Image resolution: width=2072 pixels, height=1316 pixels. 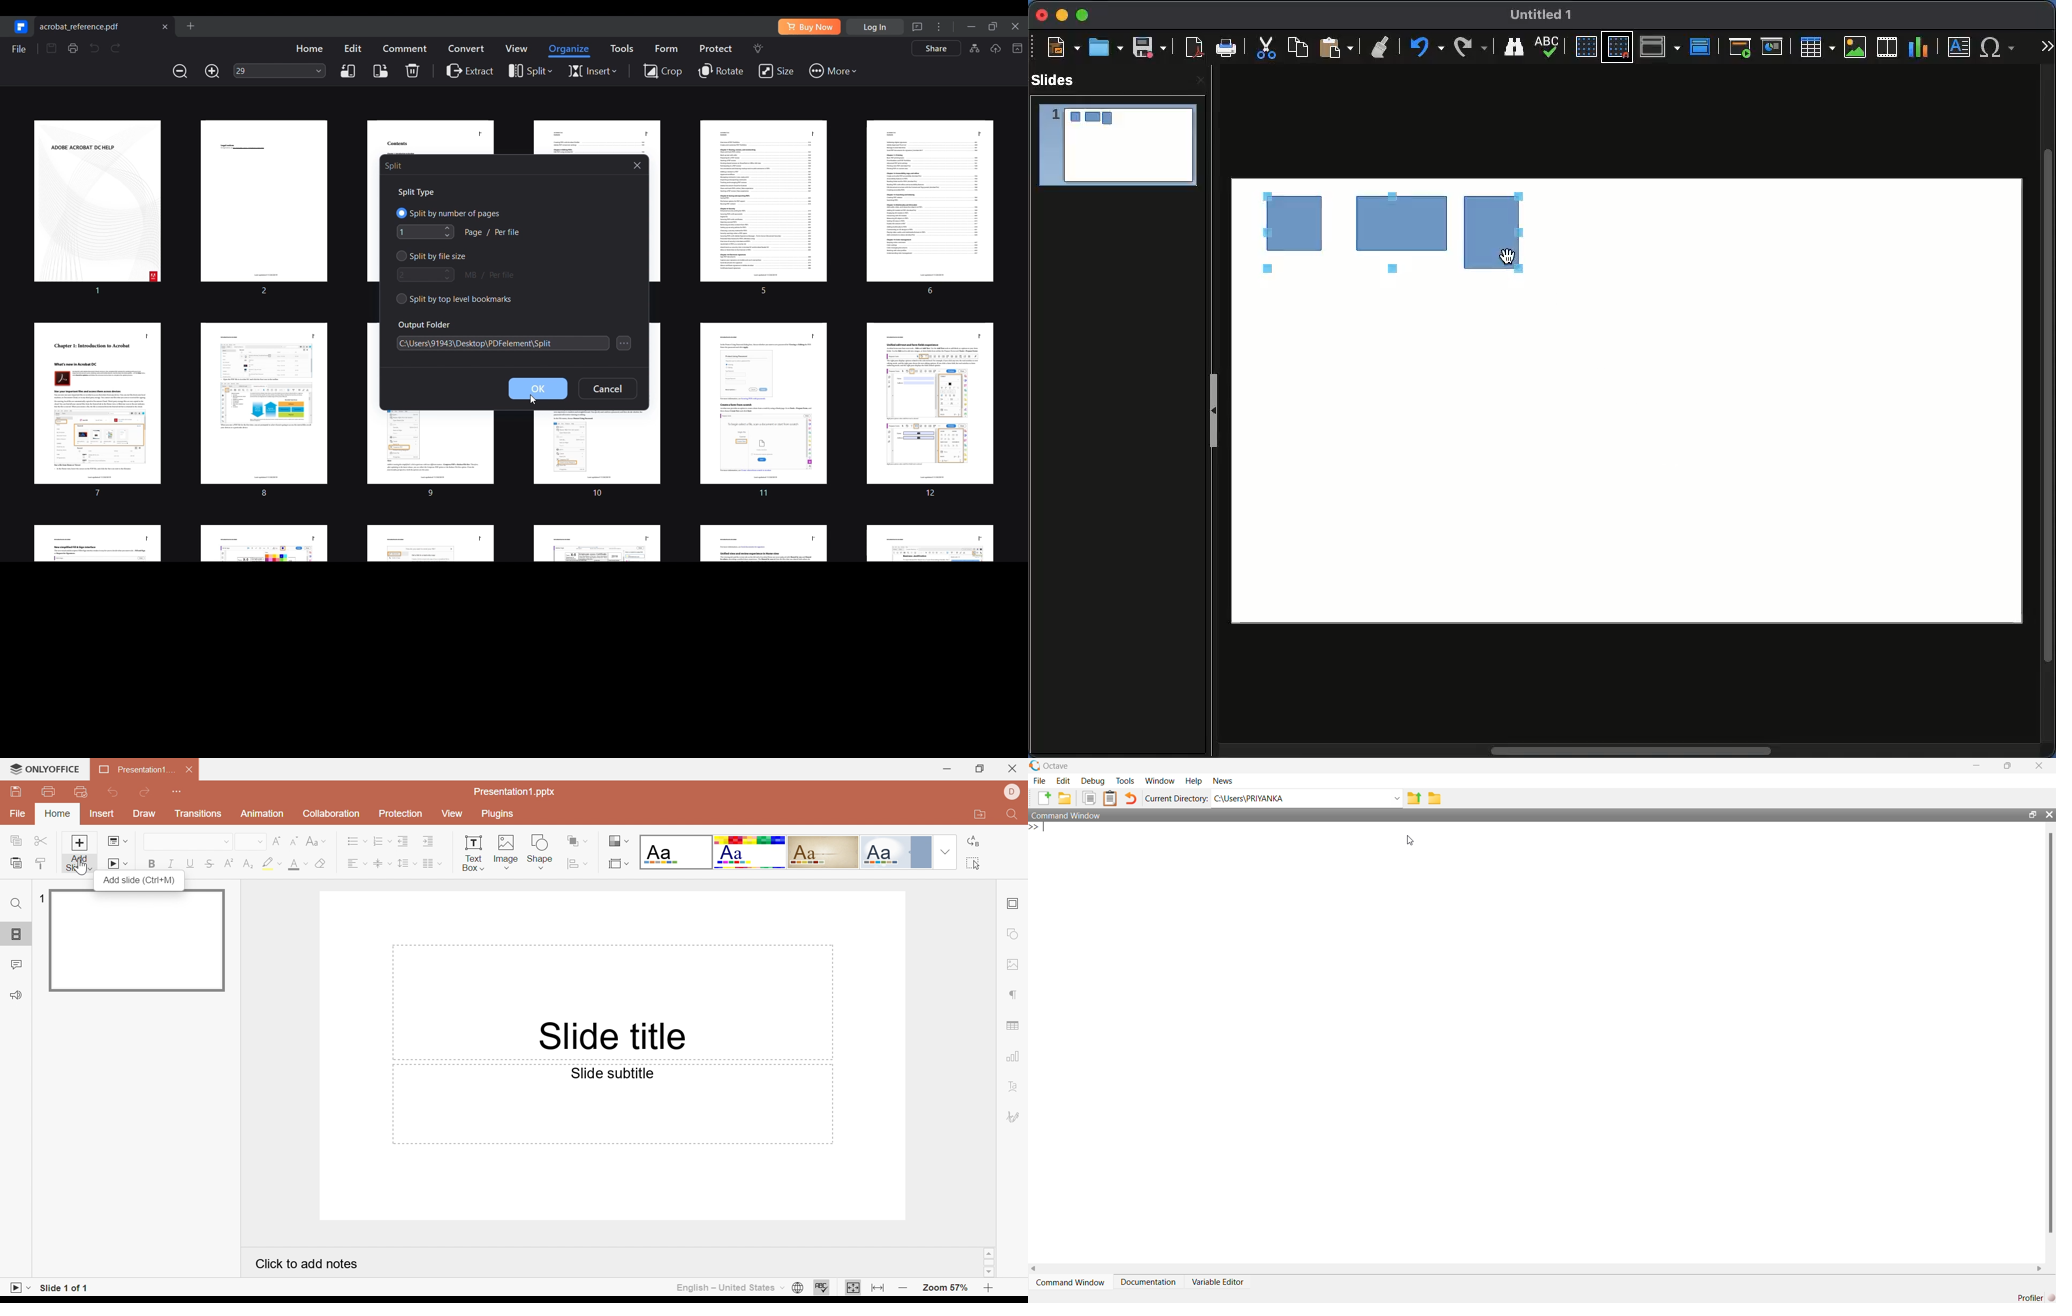 What do you see at coordinates (12, 935) in the screenshot?
I see `Slides` at bounding box center [12, 935].